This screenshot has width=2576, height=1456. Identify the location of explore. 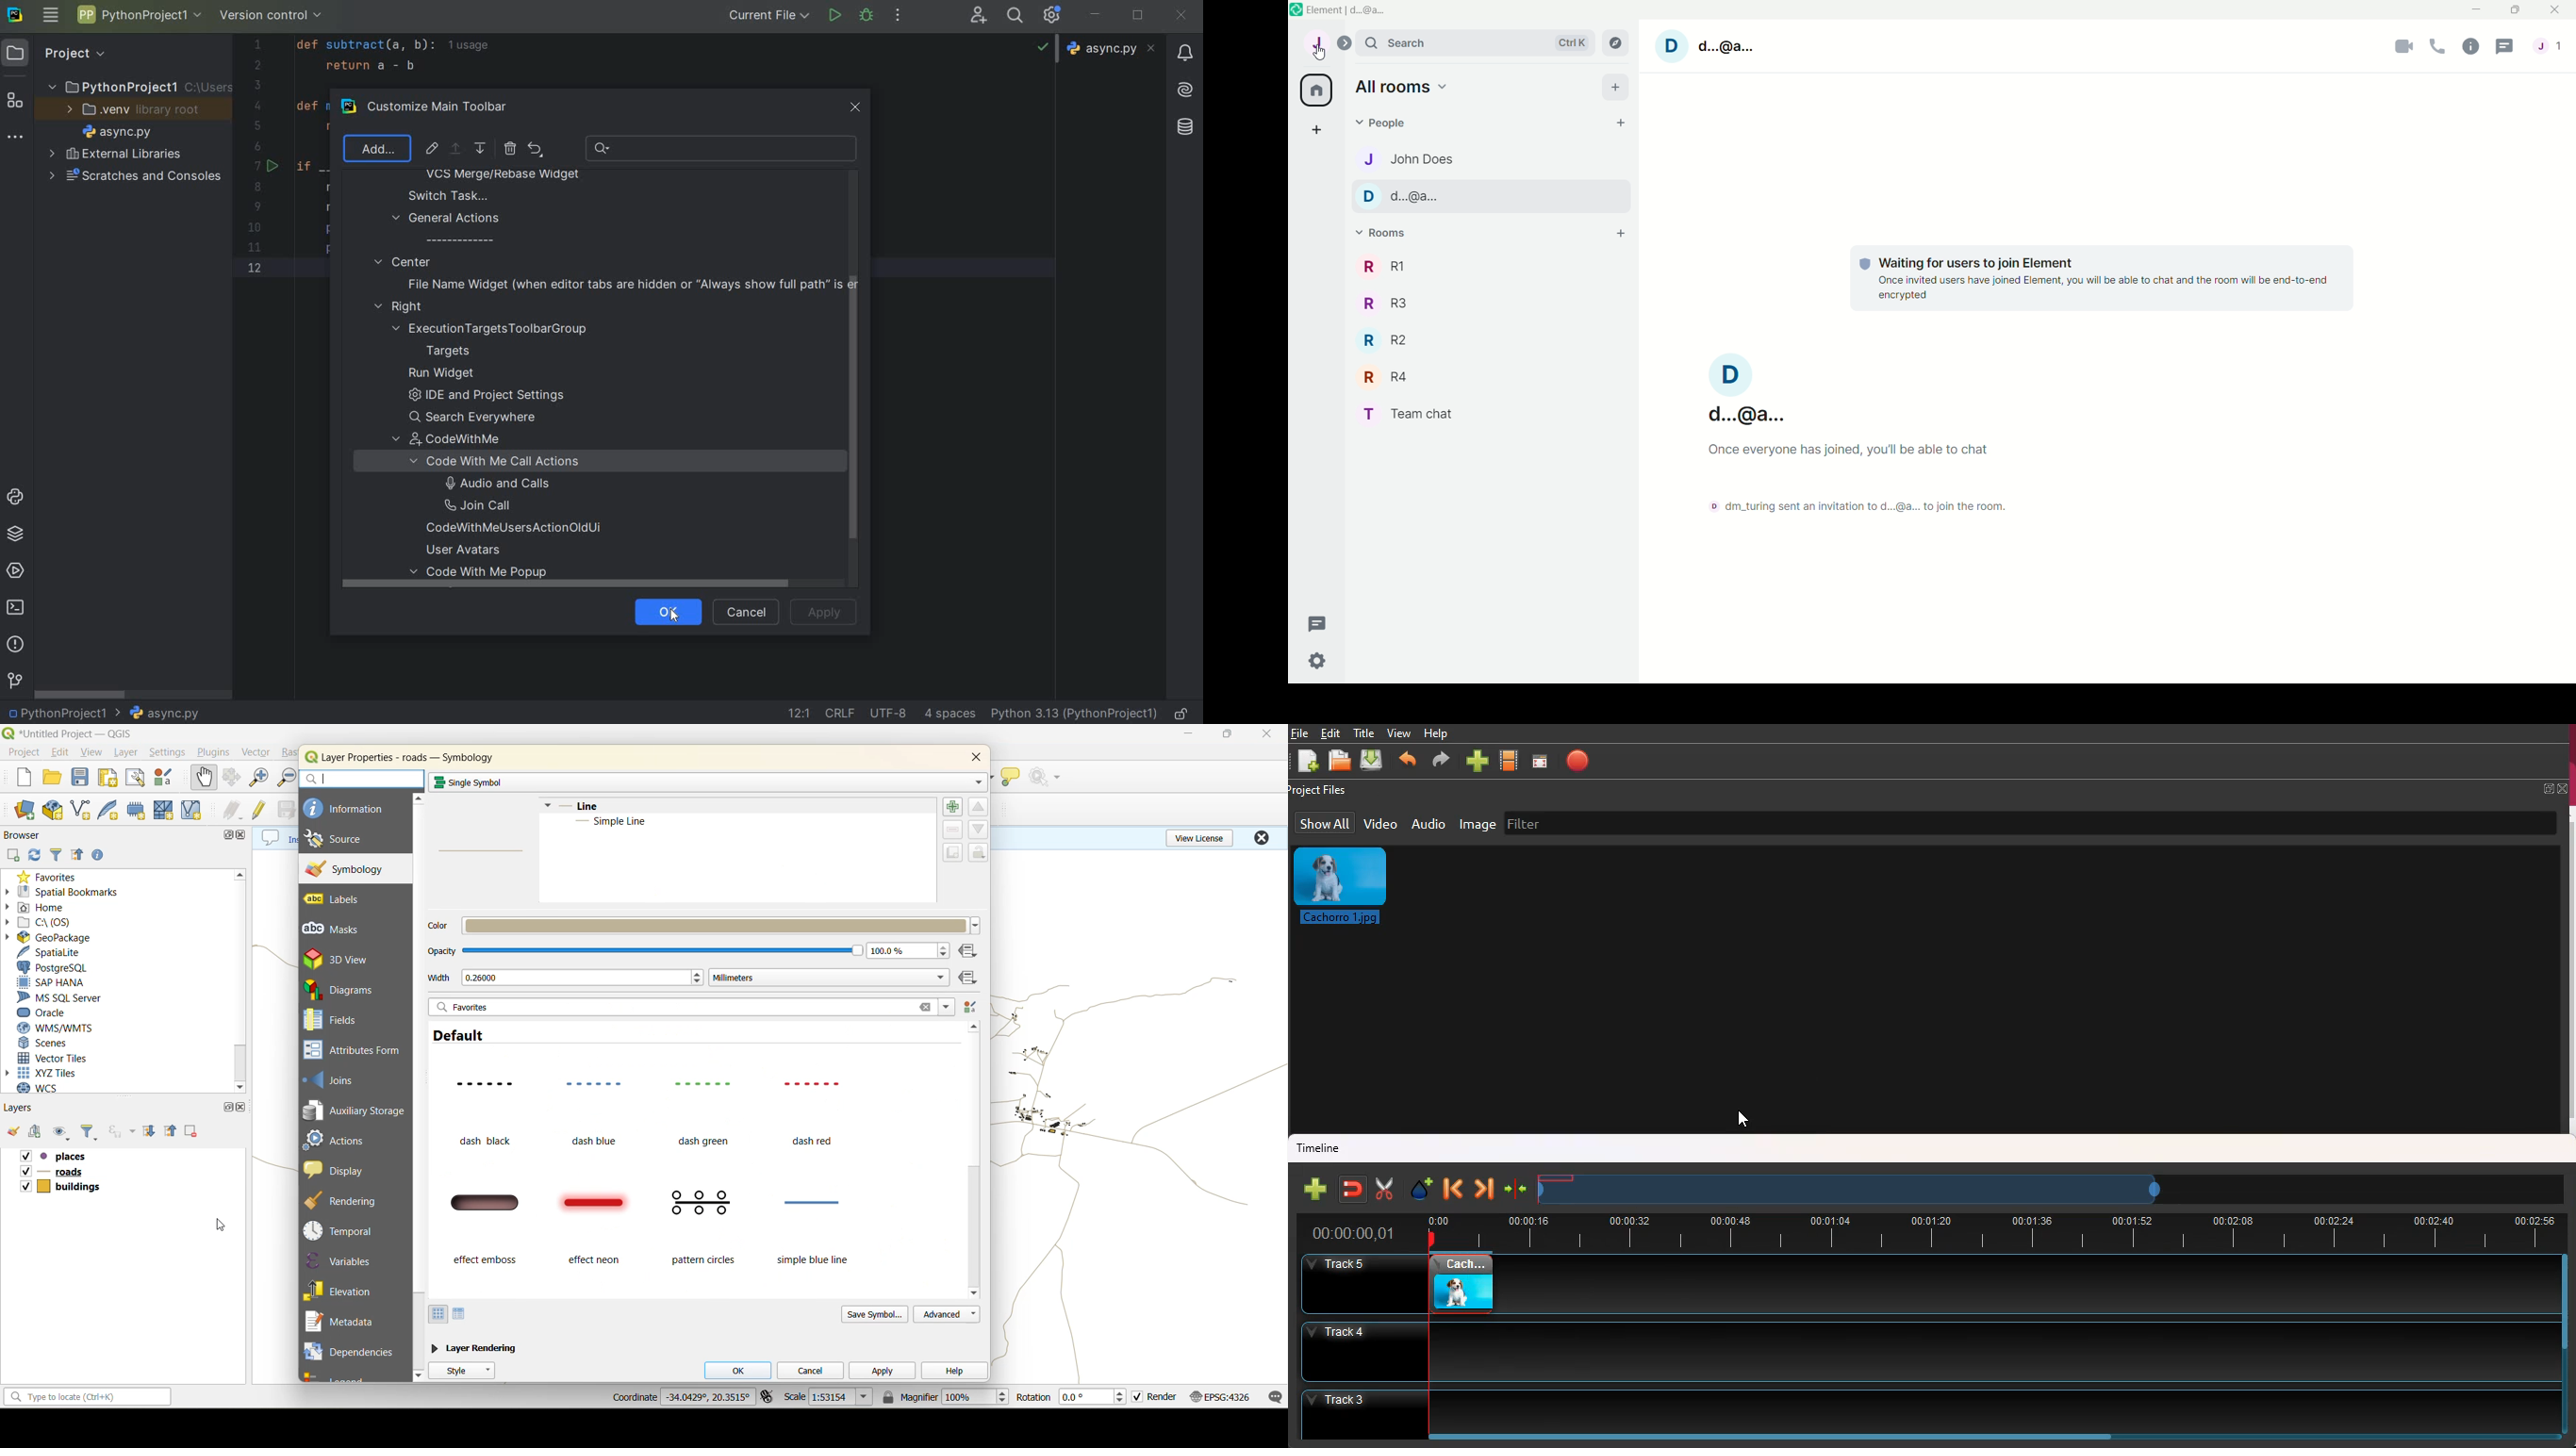
(1616, 43).